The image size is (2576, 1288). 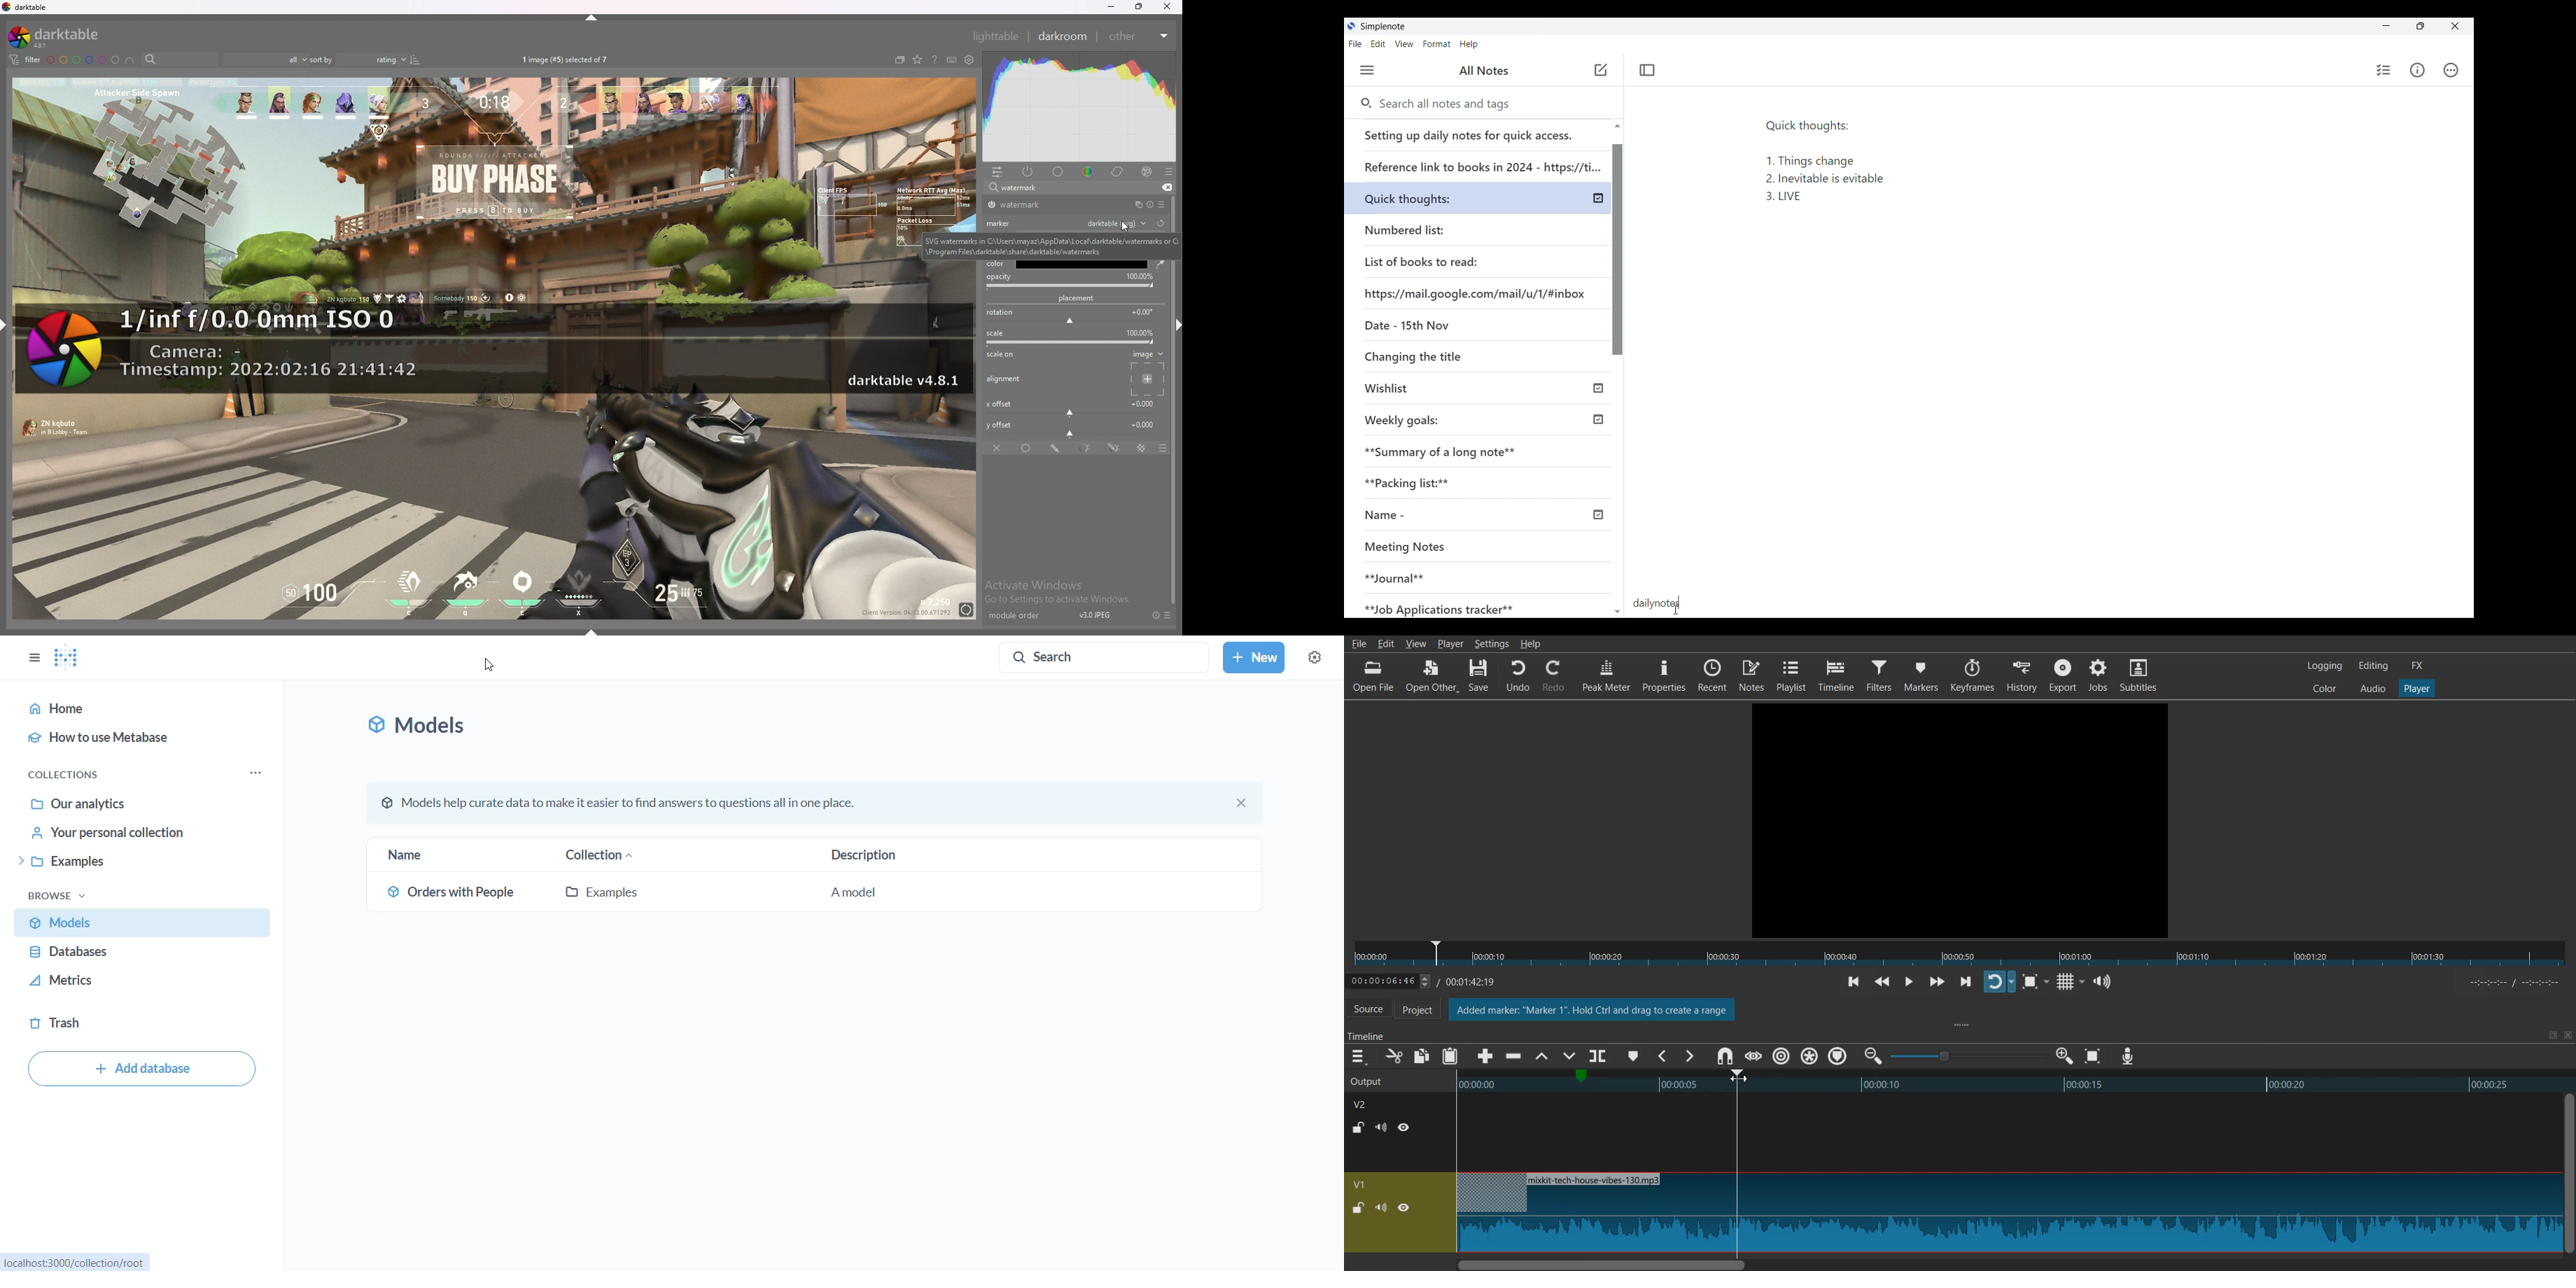 I want to click on Timeline, so click(x=1431, y=979).